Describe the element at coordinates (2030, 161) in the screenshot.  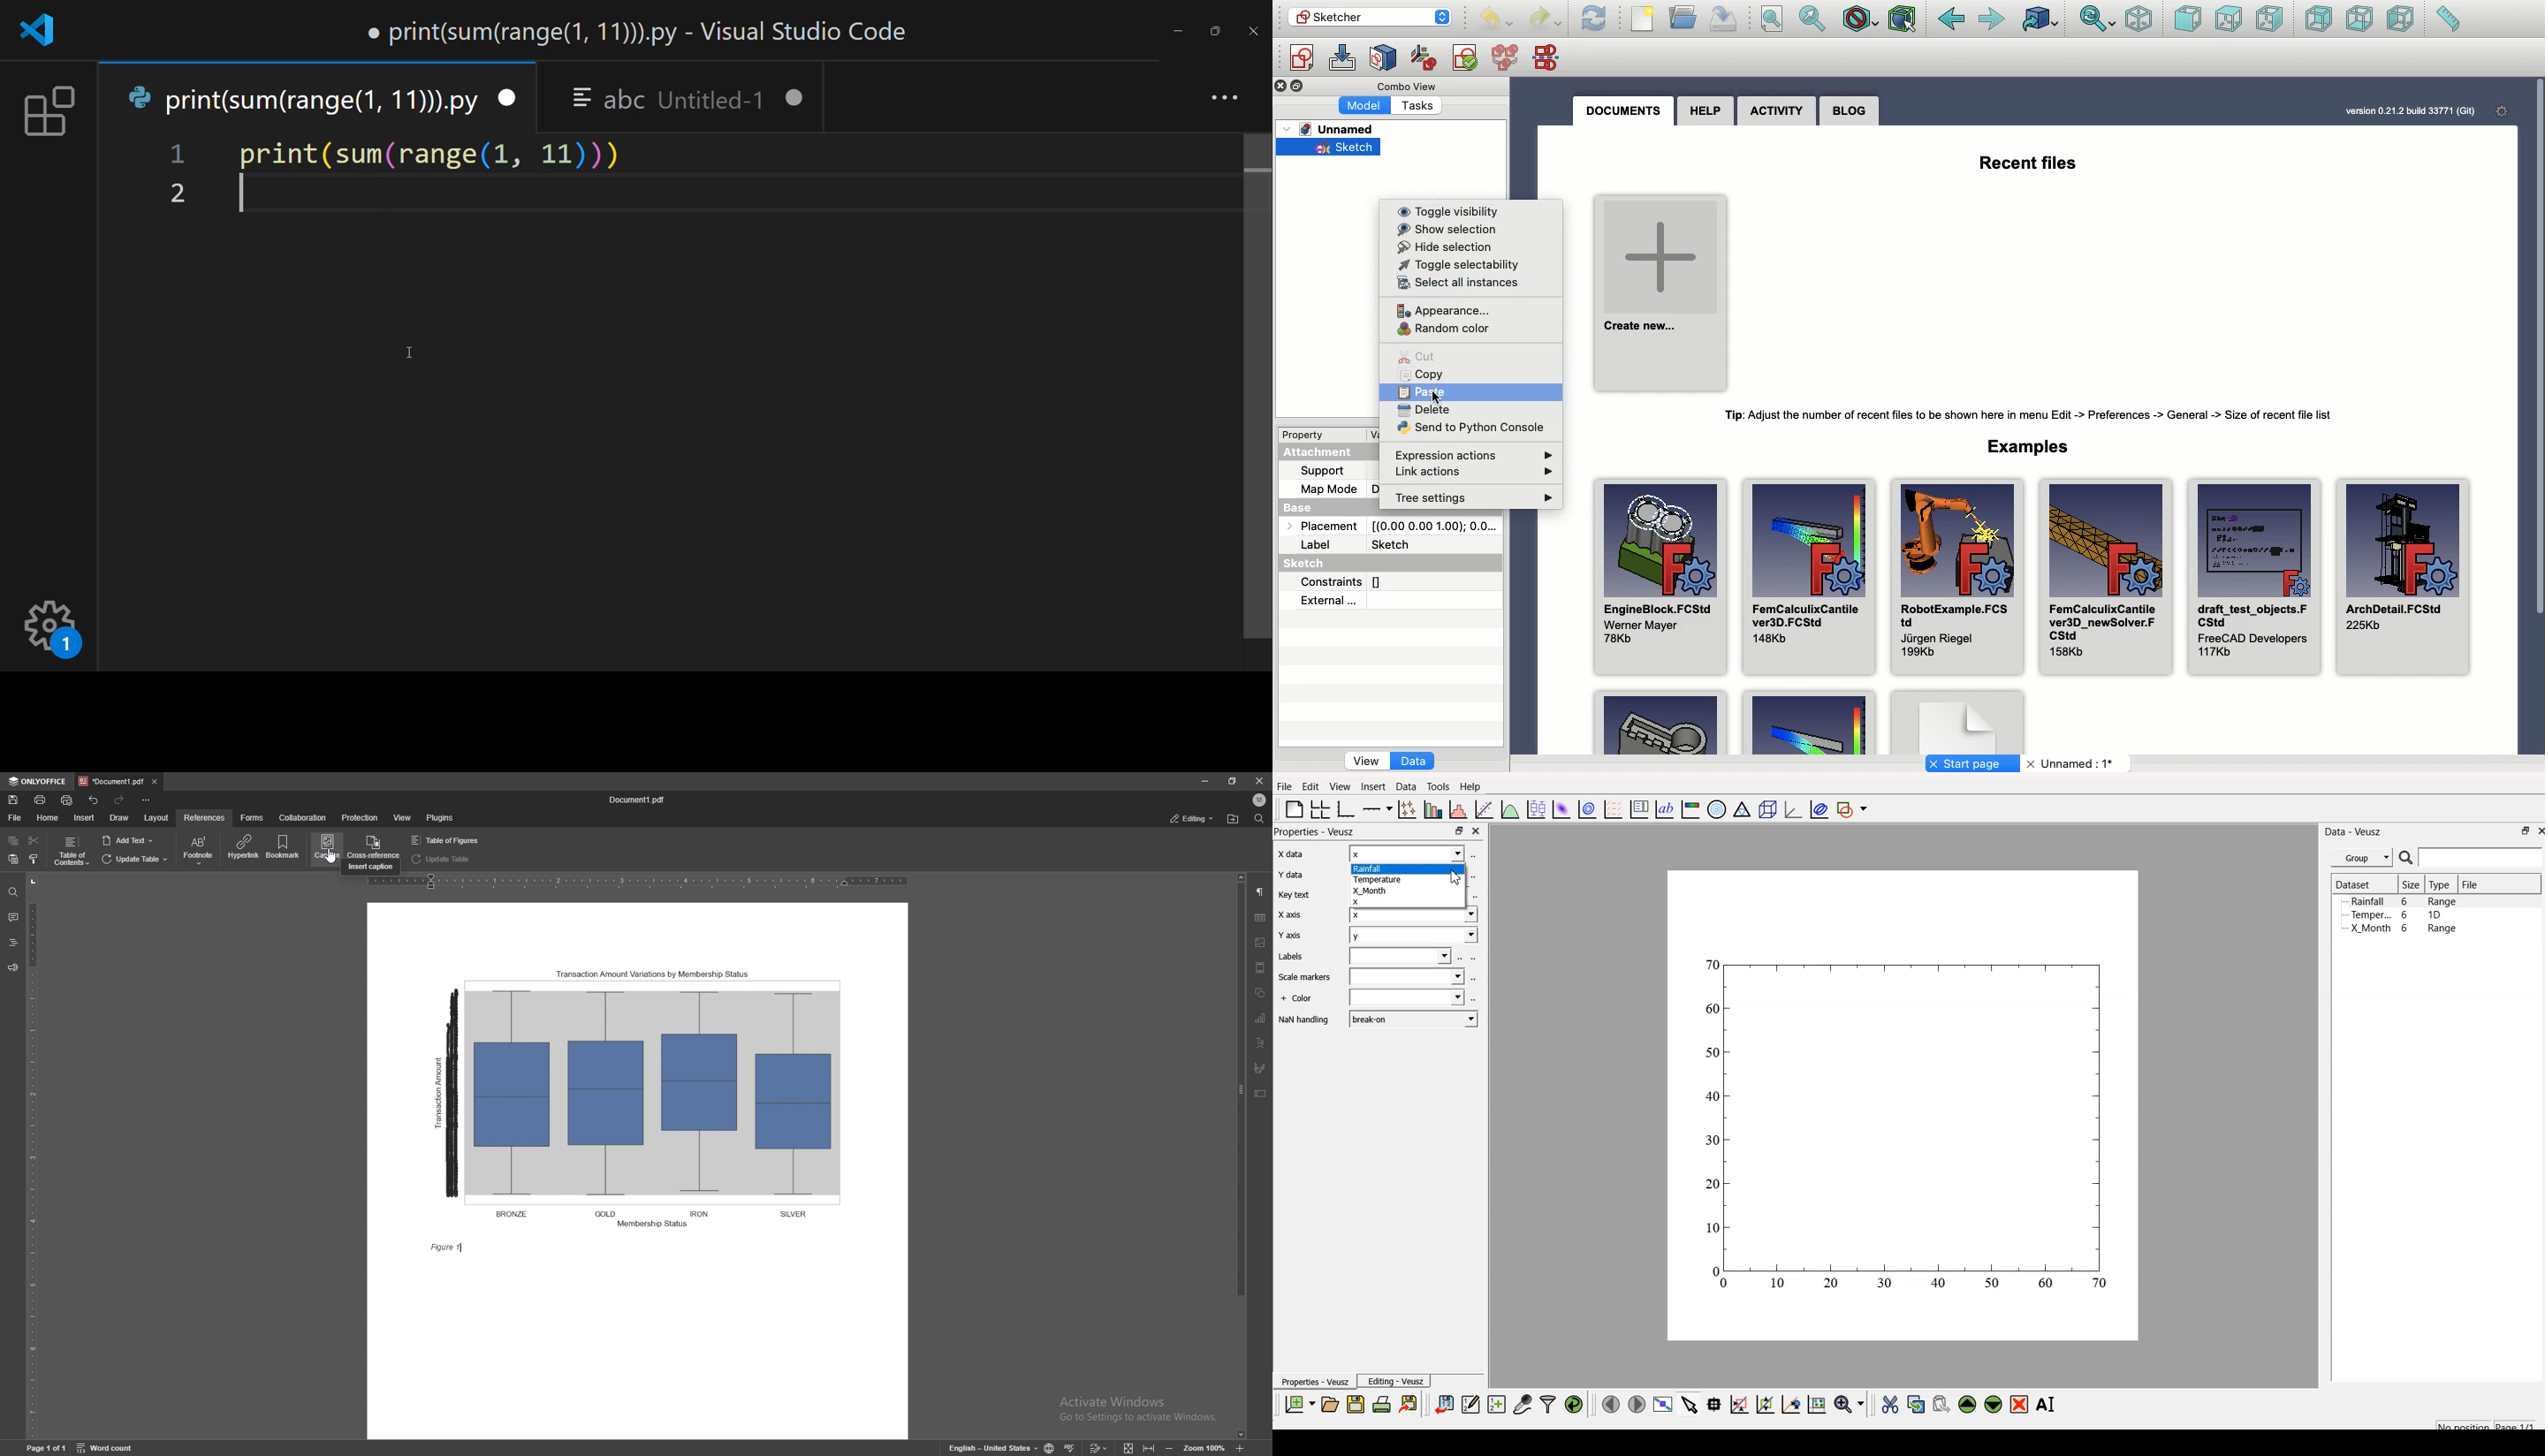
I see `Recent files` at that location.